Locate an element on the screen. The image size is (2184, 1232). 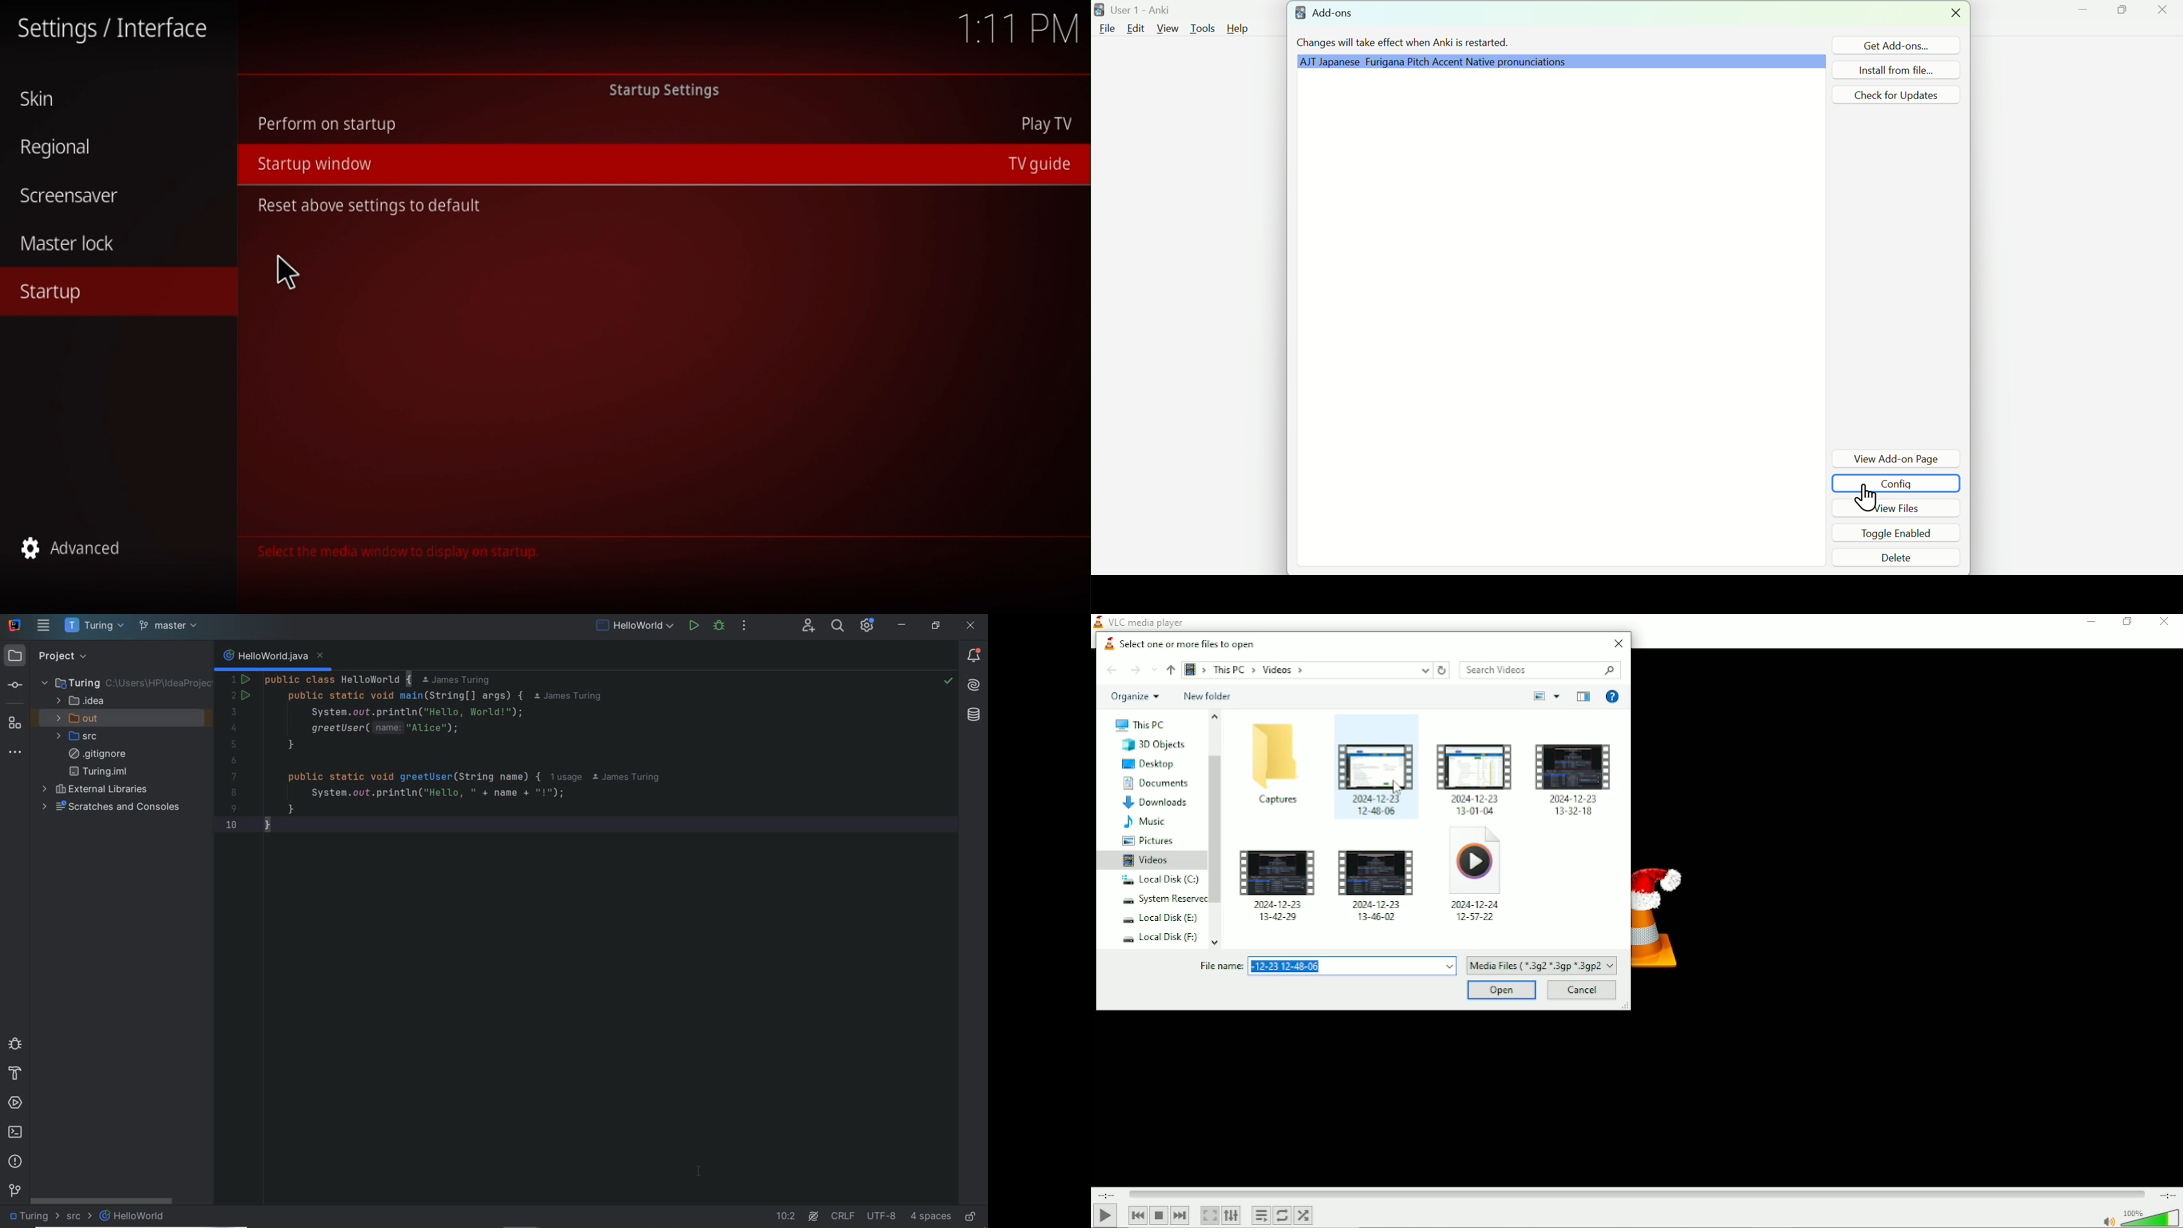
settings is located at coordinates (118, 31).